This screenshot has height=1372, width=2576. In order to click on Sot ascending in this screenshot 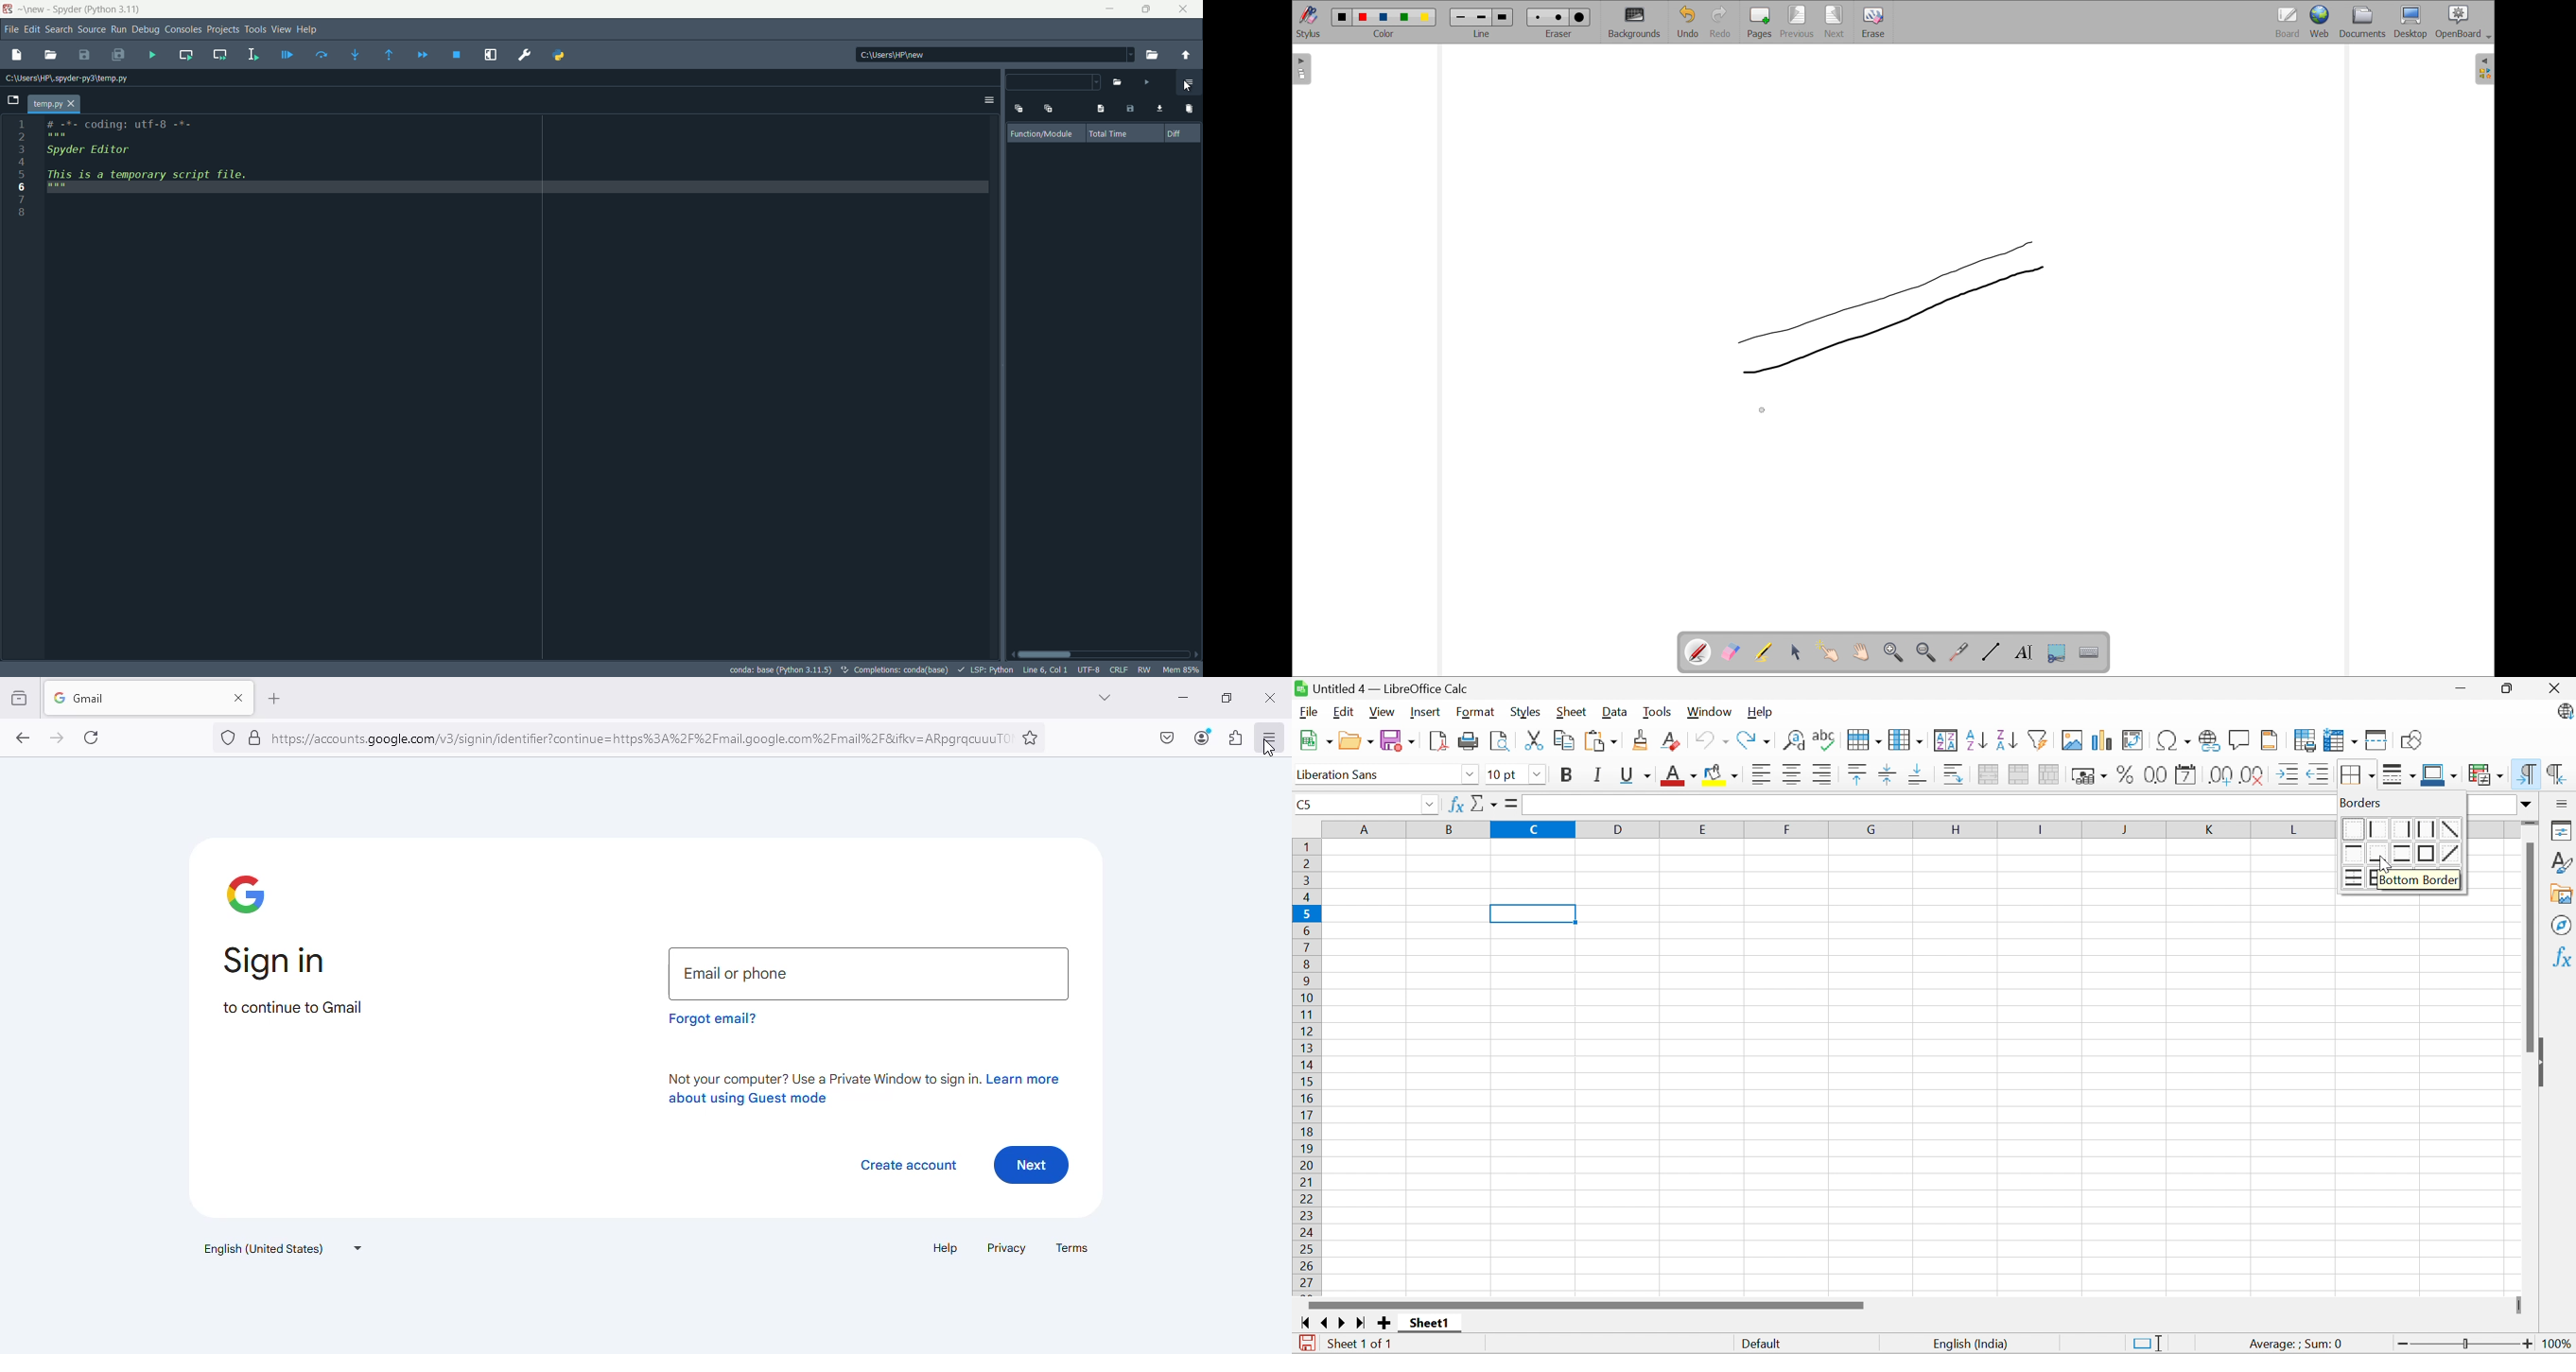, I will do `click(1977, 739)`.